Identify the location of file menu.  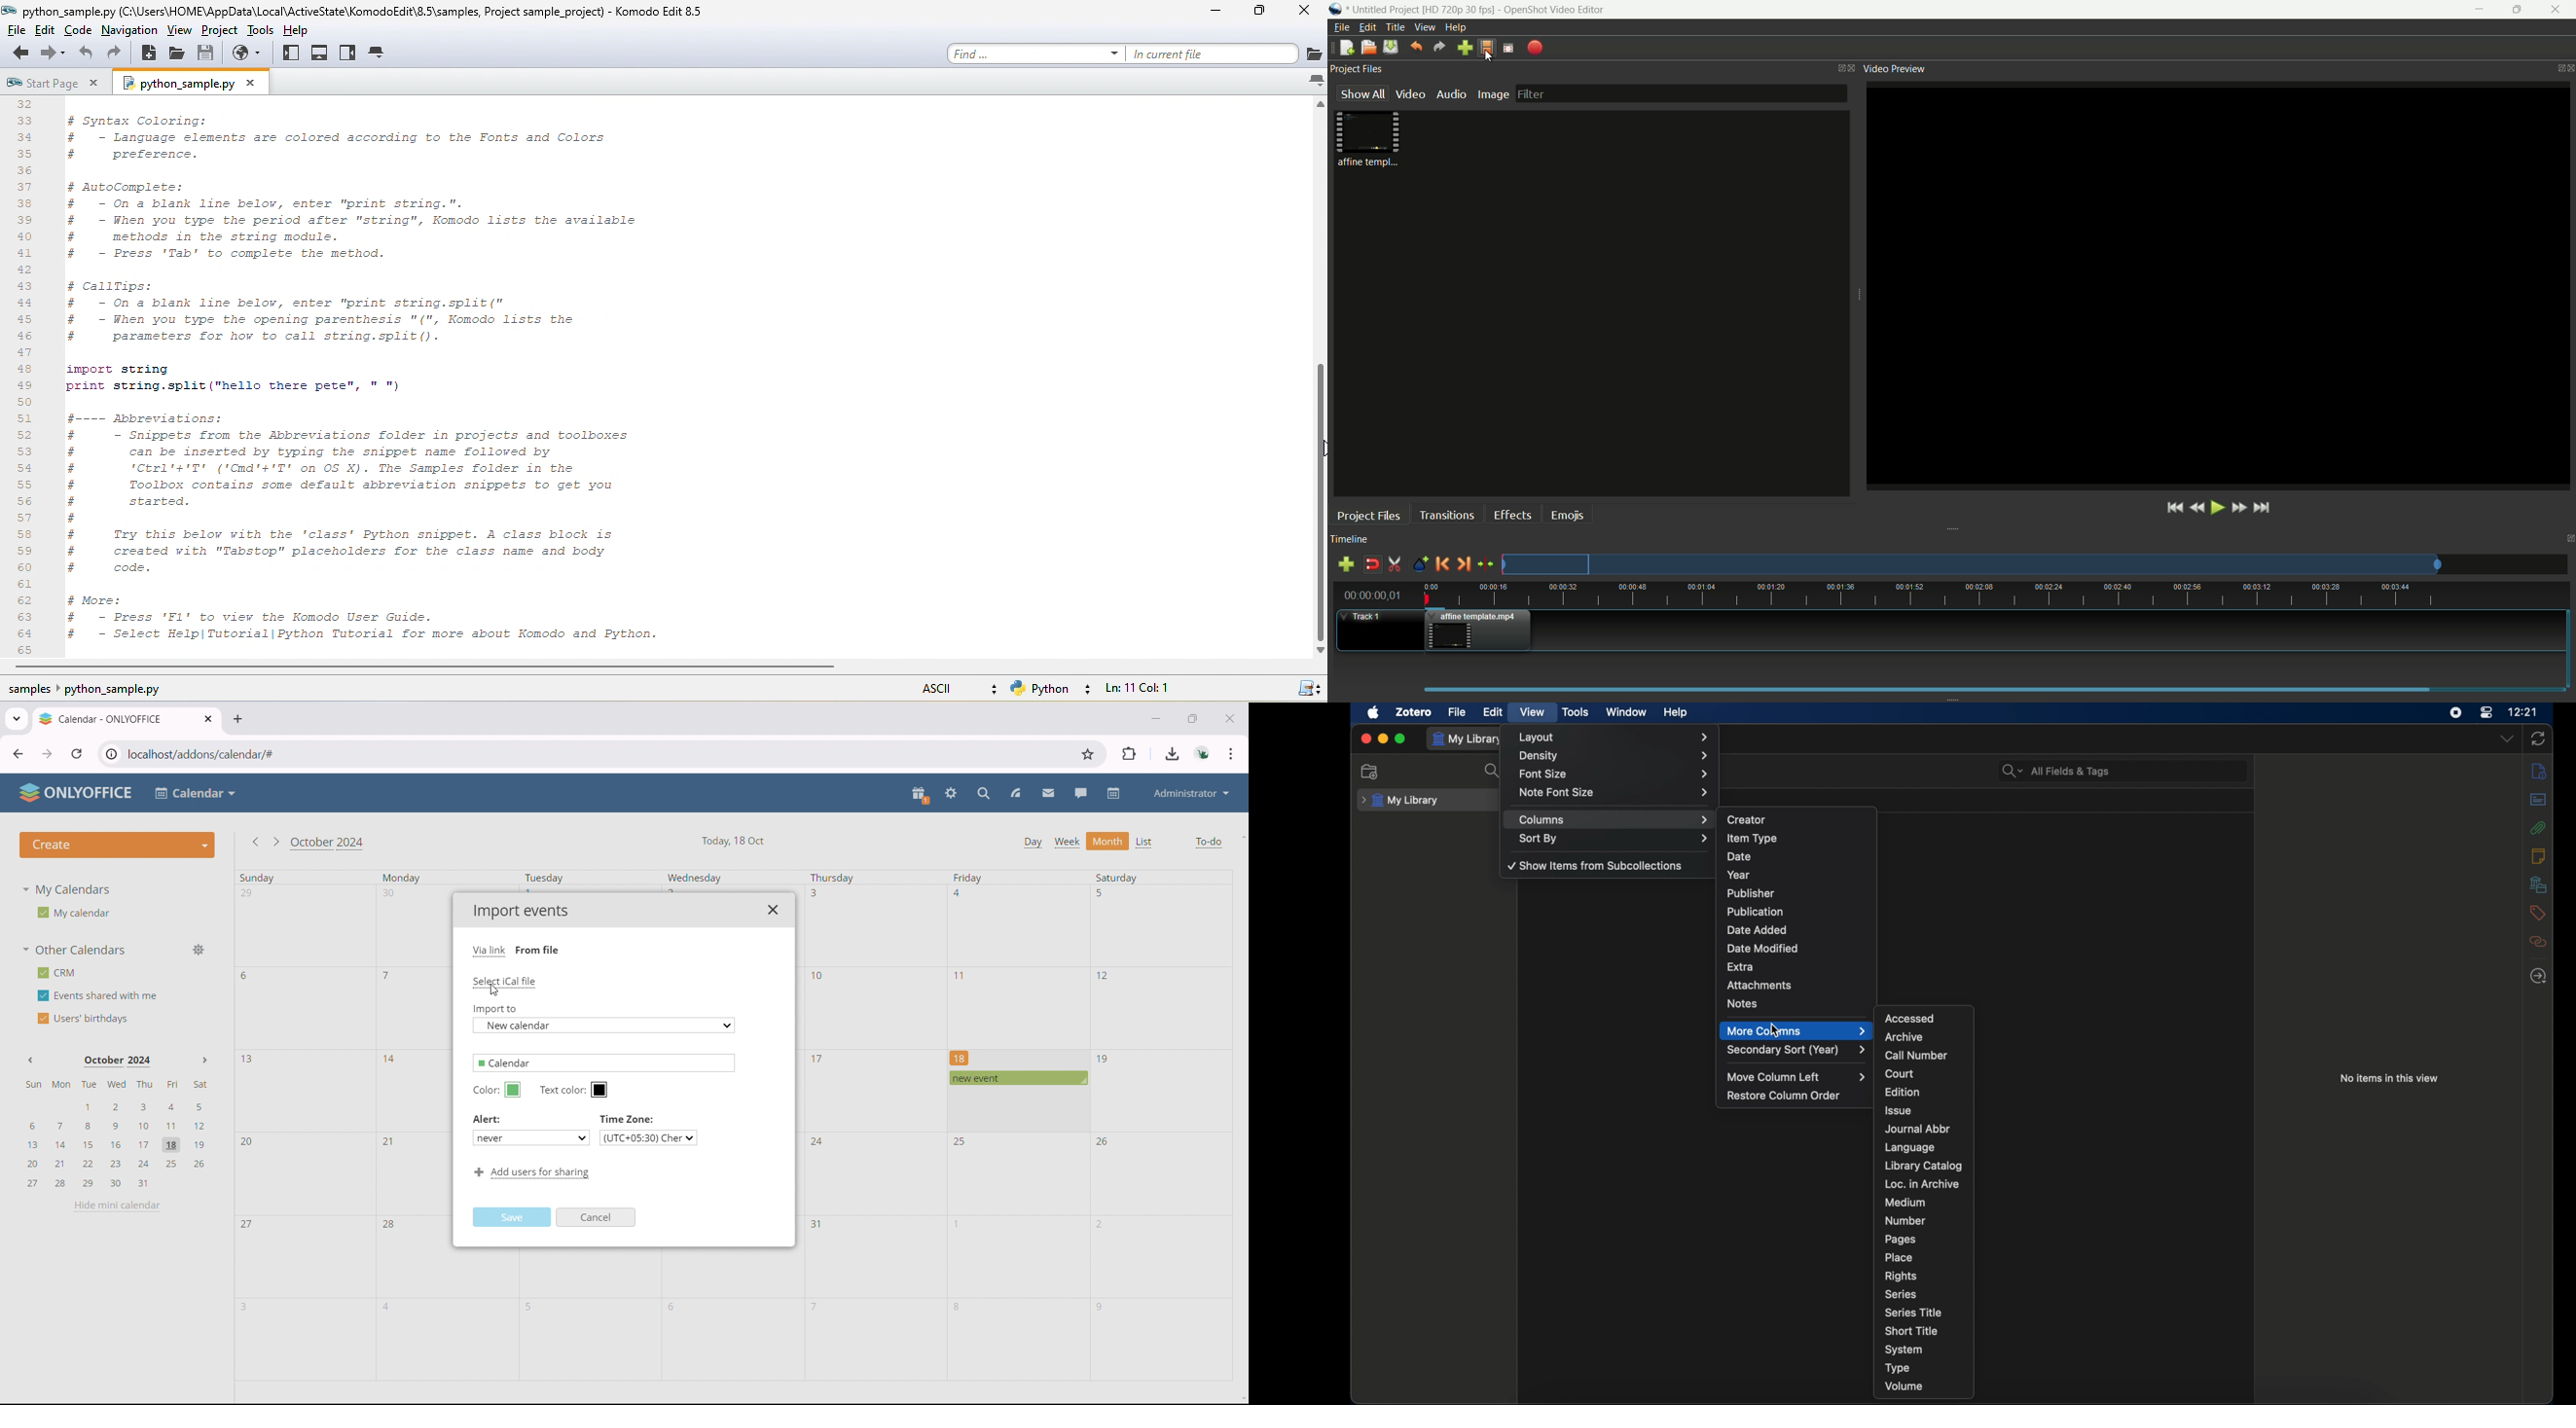
(1341, 27).